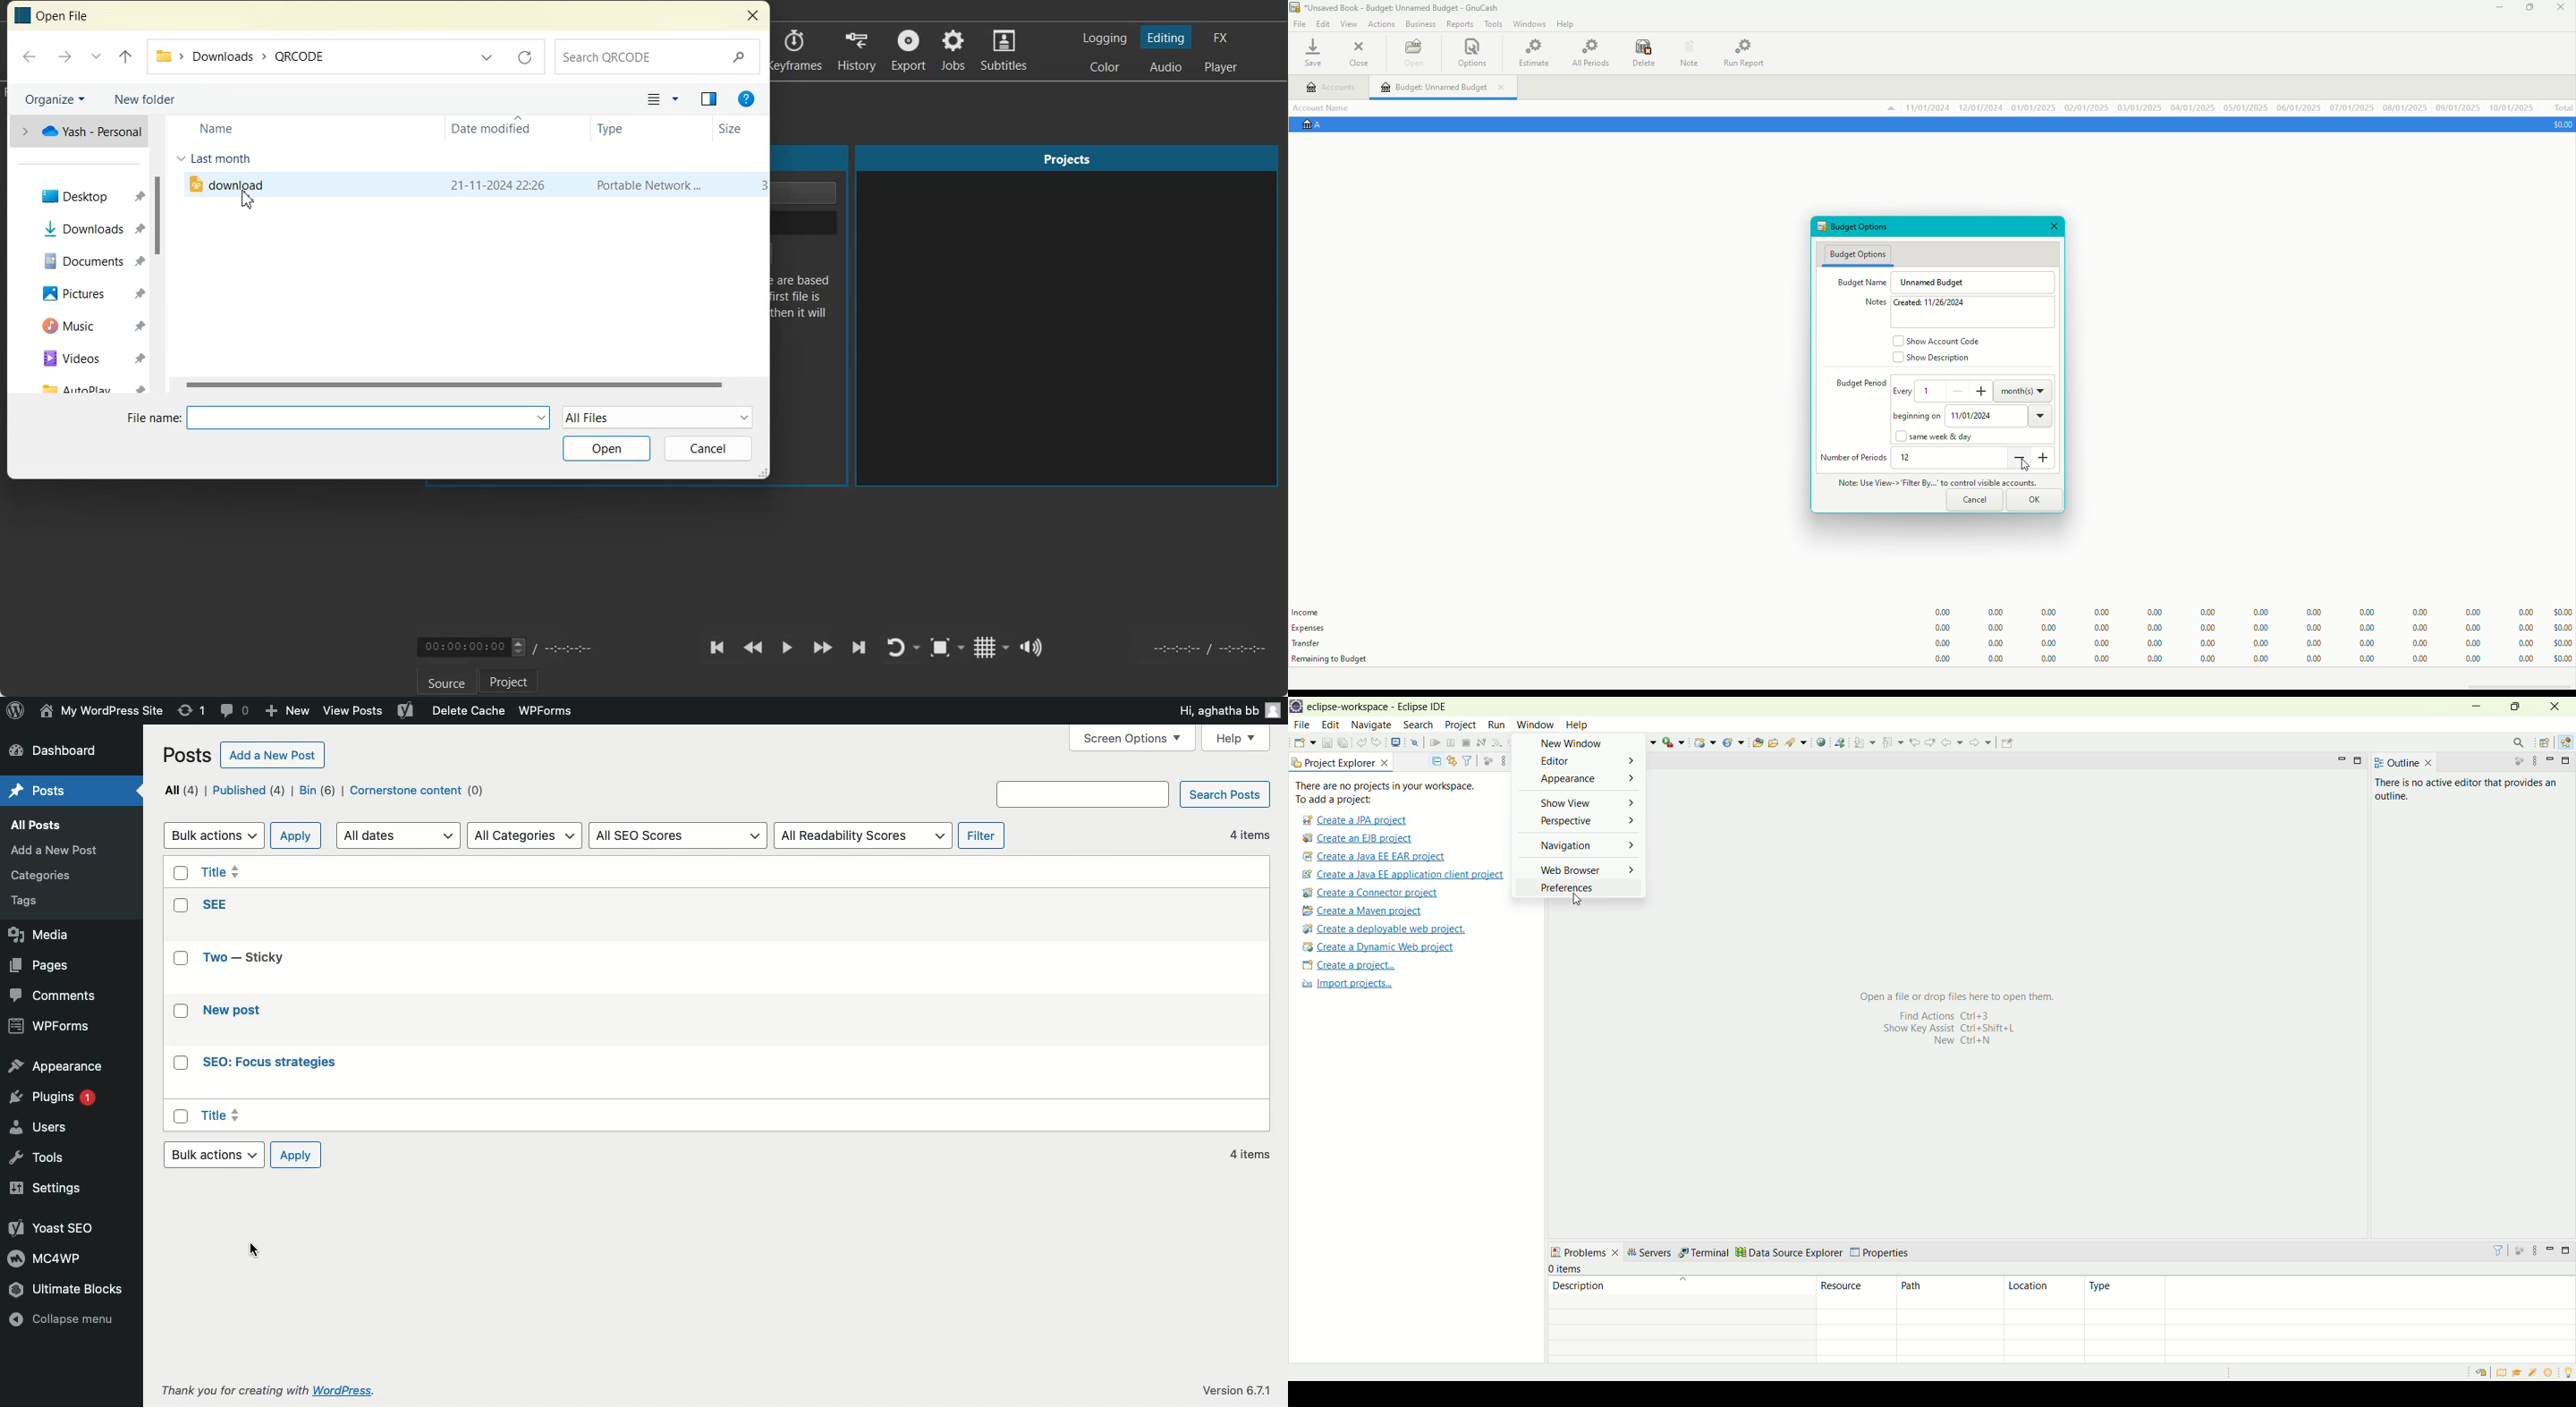 The width and height of the screenshot is (2576, 1428). What do you see at coordinates (1222, 68) in the screenshot?
I see `Switch to the Player only layout` at bounding box center [1222, 68].